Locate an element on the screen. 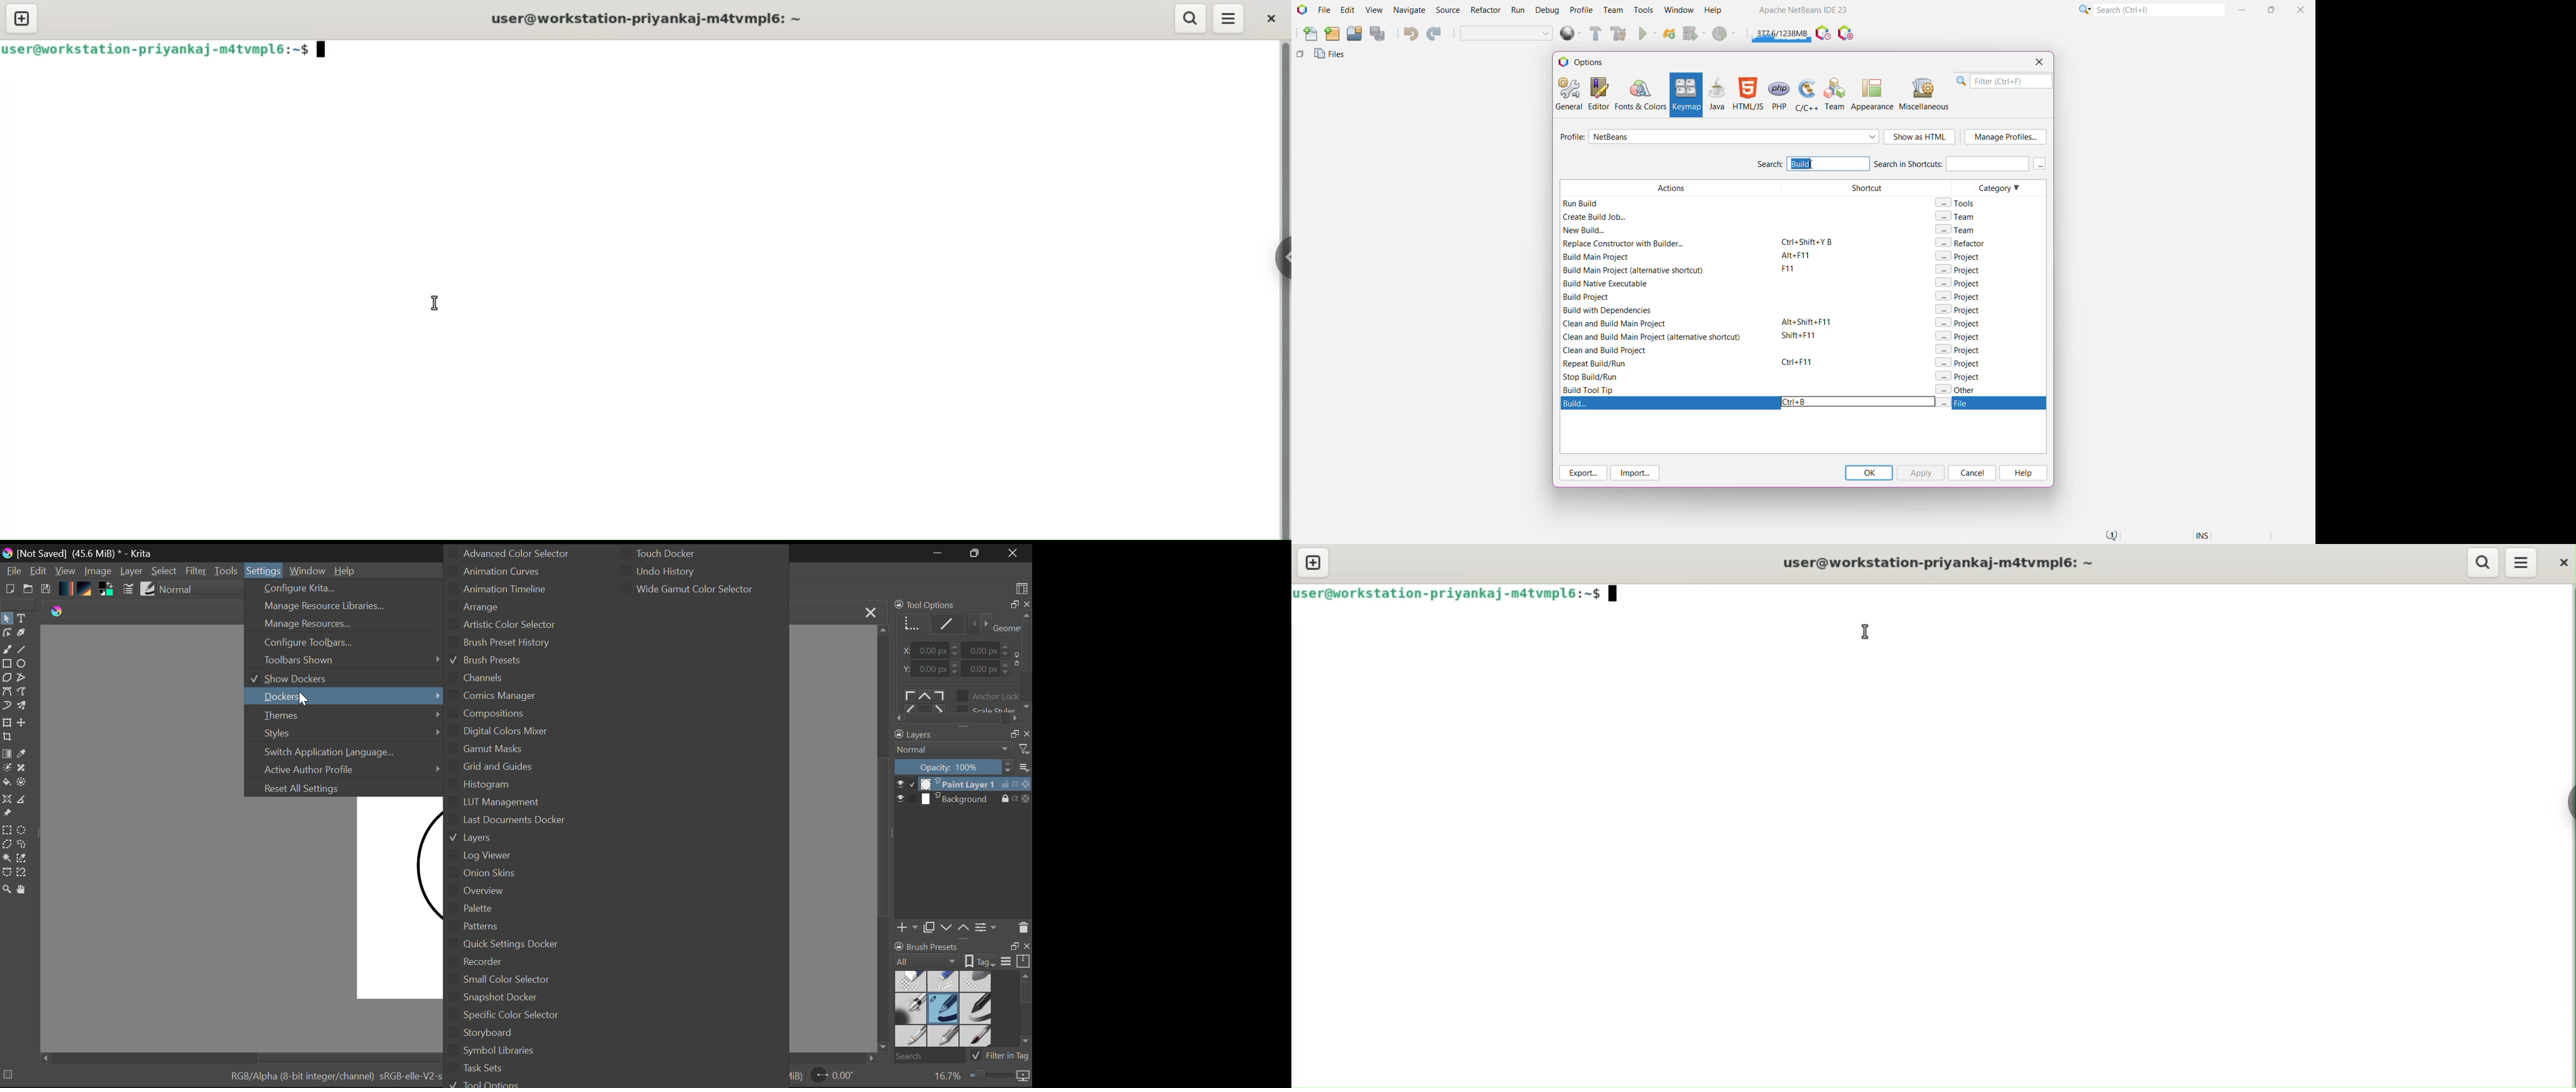 This screenshot has width=2576, height=1092. Small Color Selector is located at coordinates (517, 979).